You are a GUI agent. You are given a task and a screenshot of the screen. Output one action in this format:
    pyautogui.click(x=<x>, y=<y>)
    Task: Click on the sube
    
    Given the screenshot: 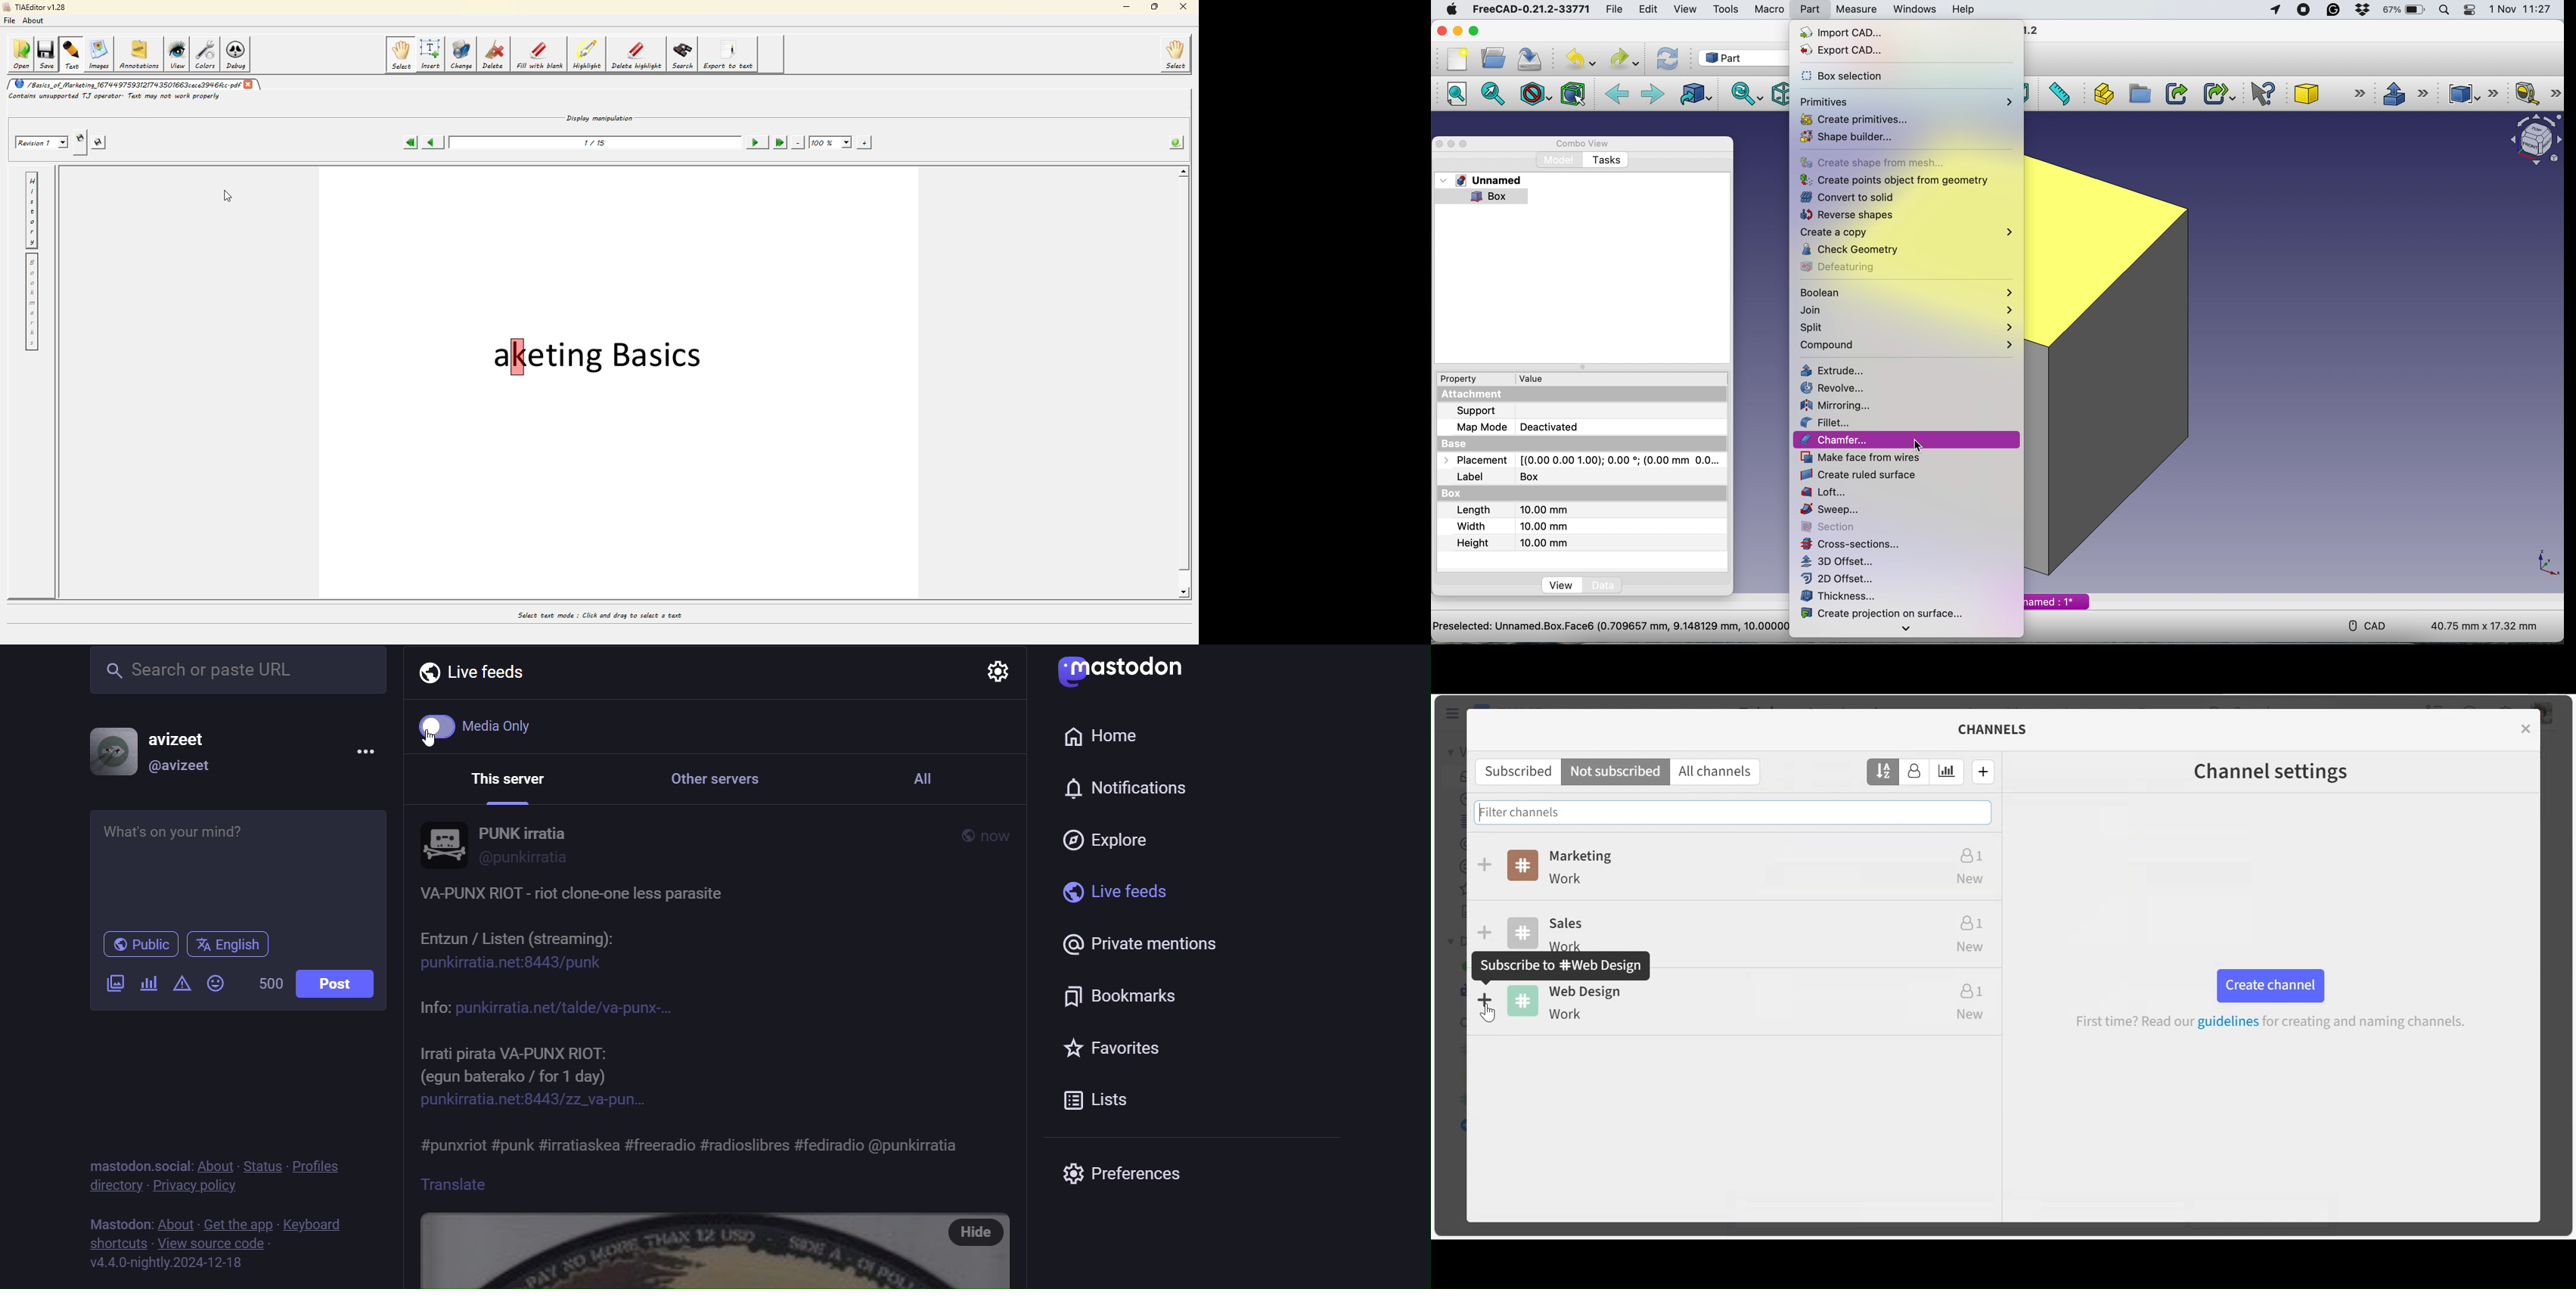 What is the action you would take?
    pyautogui.click(x=2330, y=93)
    